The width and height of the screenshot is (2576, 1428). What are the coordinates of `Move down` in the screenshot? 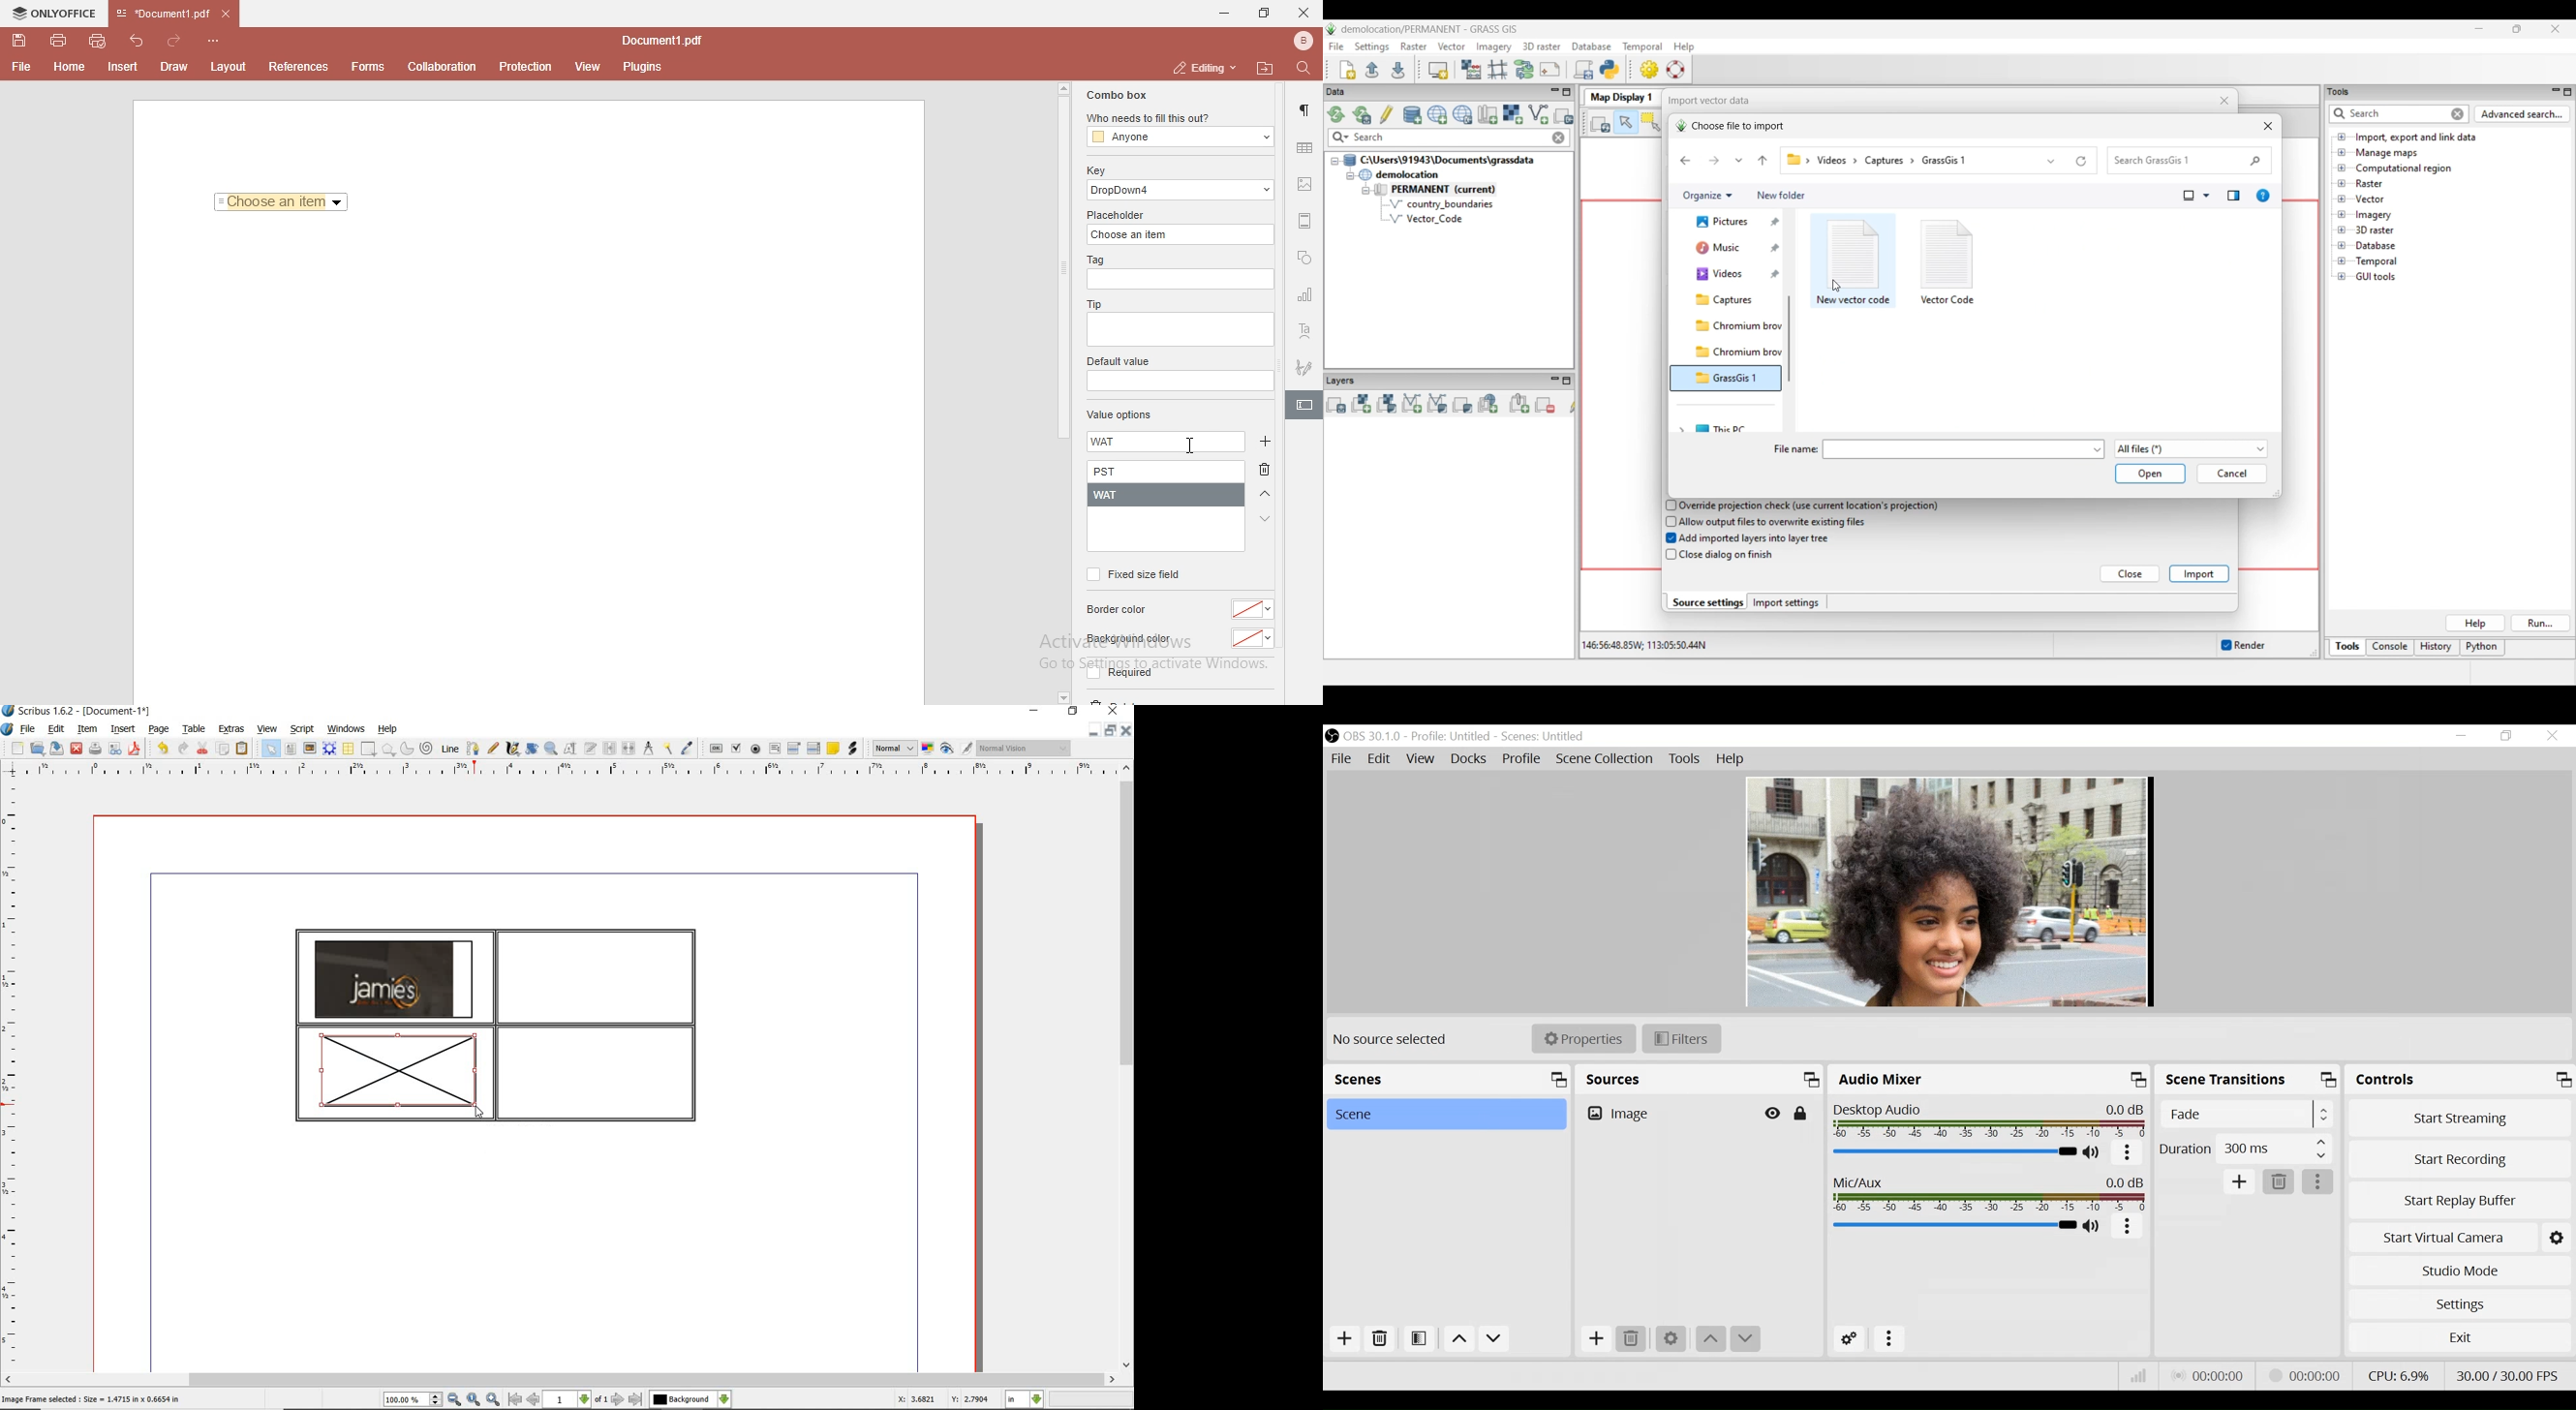 It's located at (1711, 1339).